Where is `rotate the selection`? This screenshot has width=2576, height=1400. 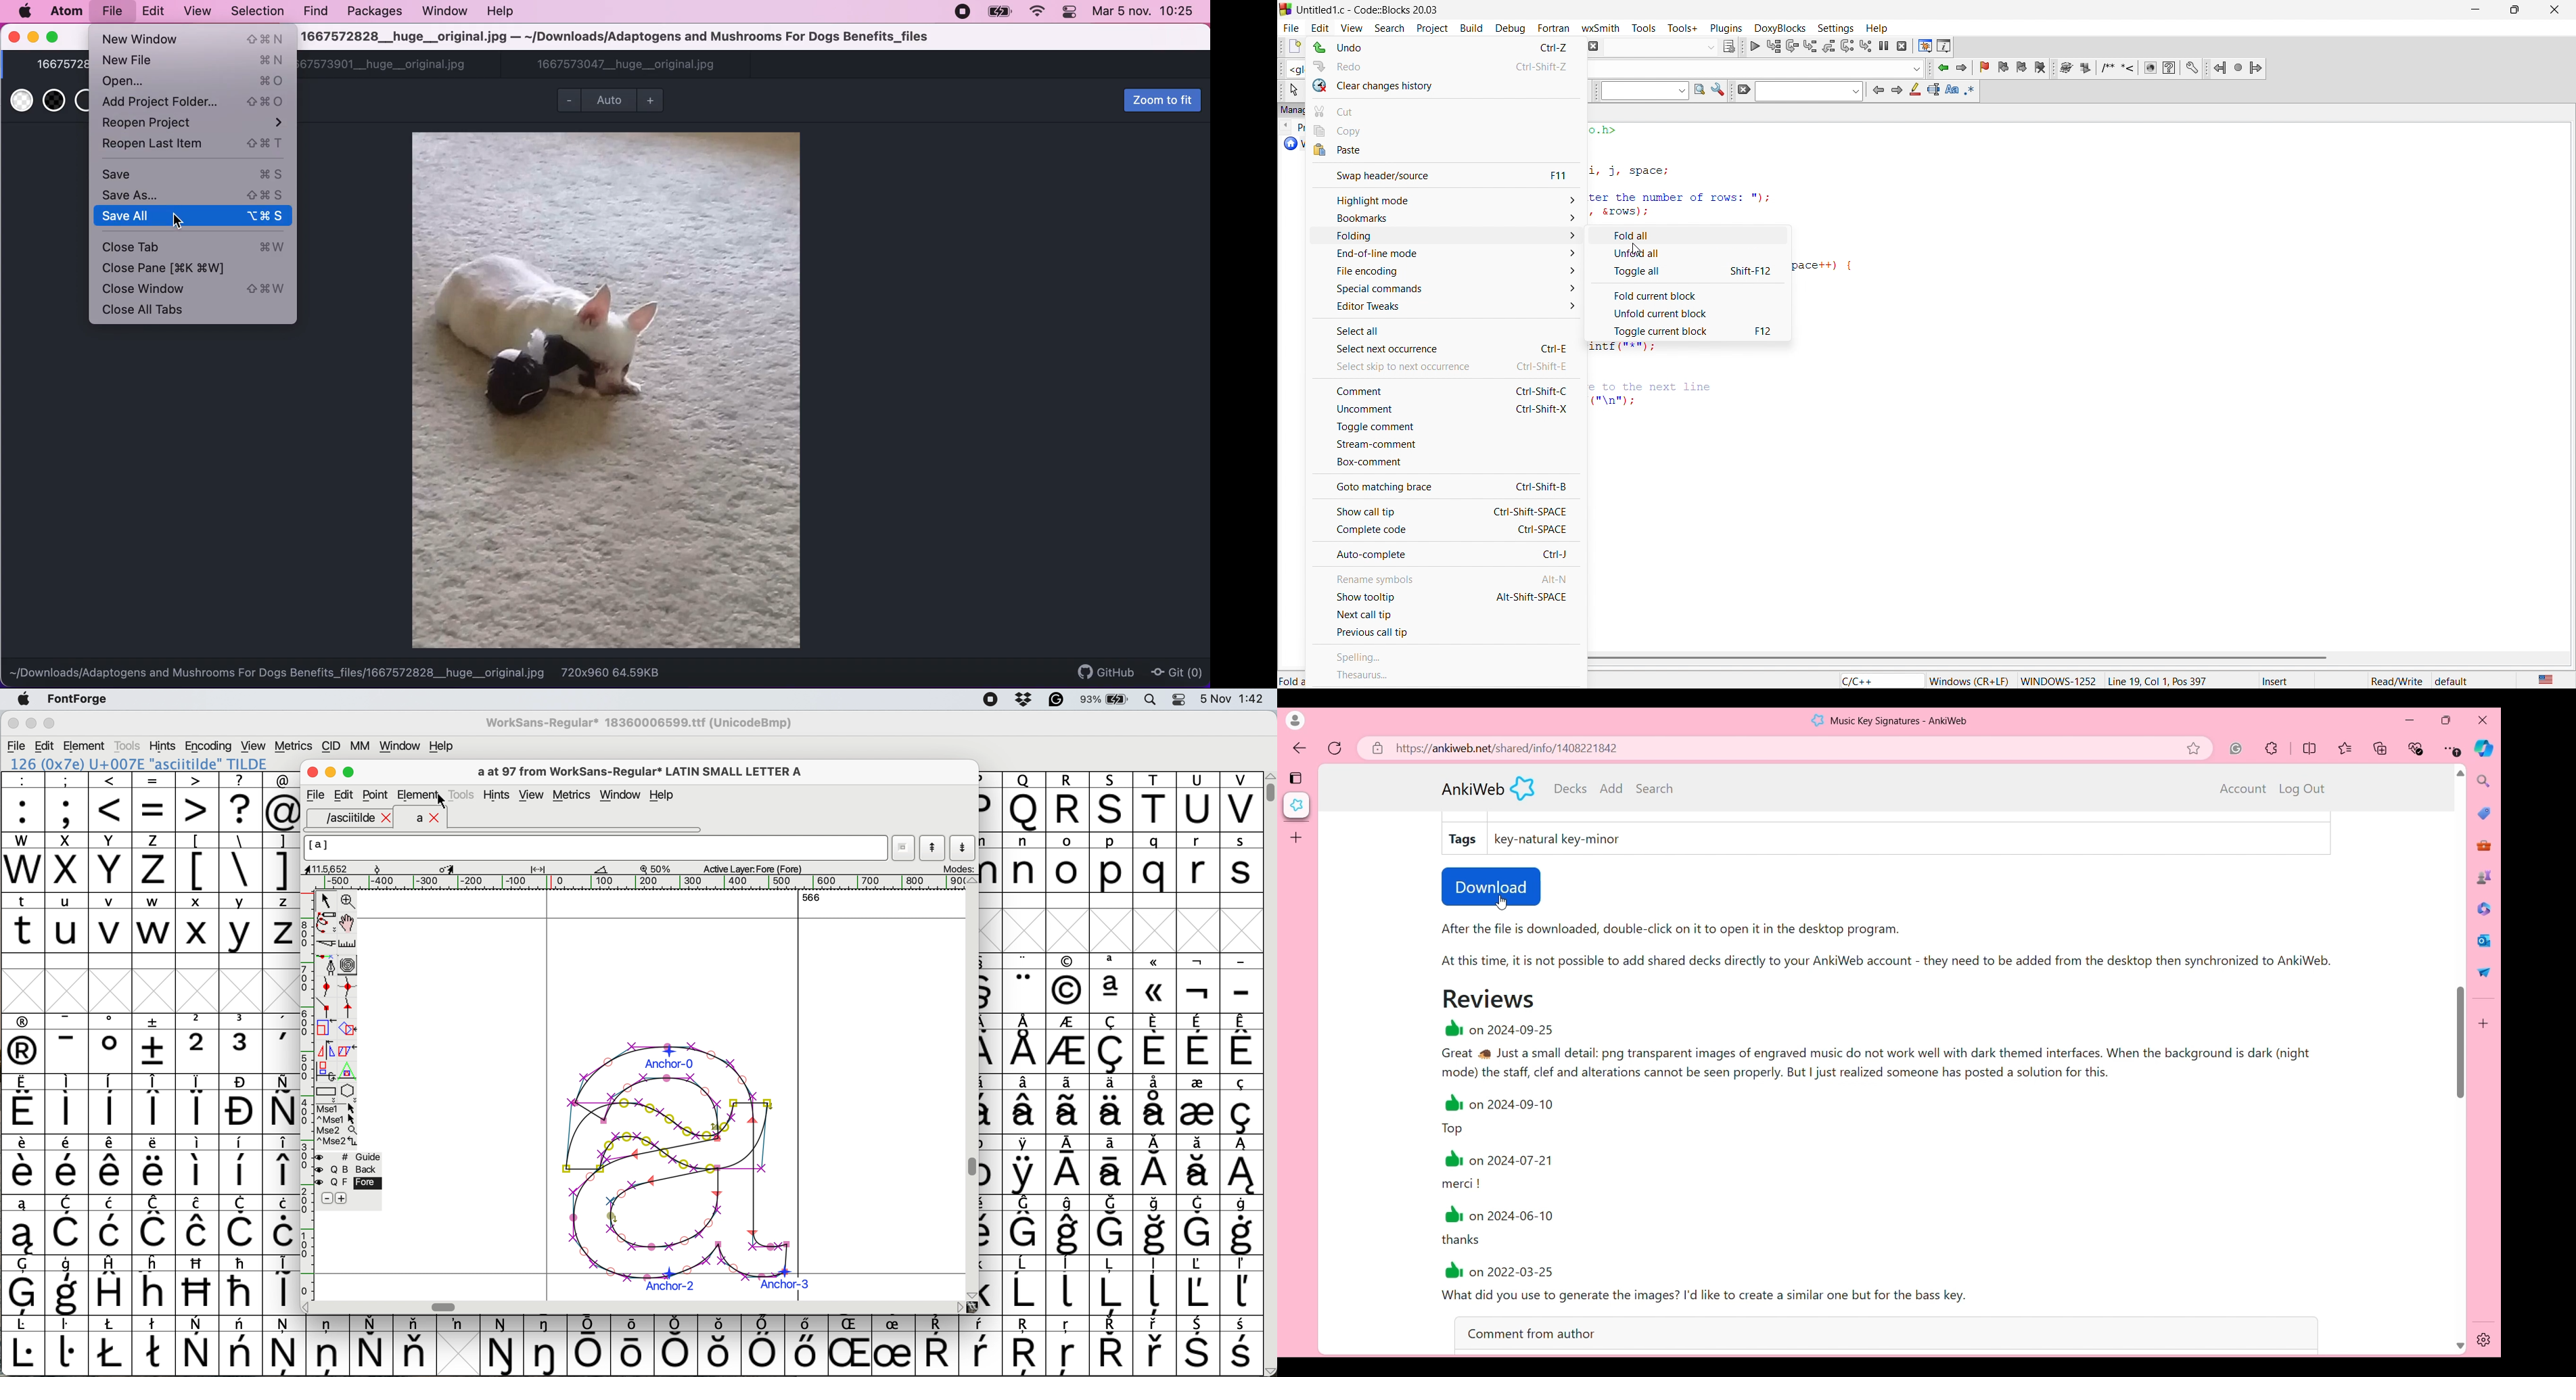 rotate the selection is located at coordinates (352, 1030).